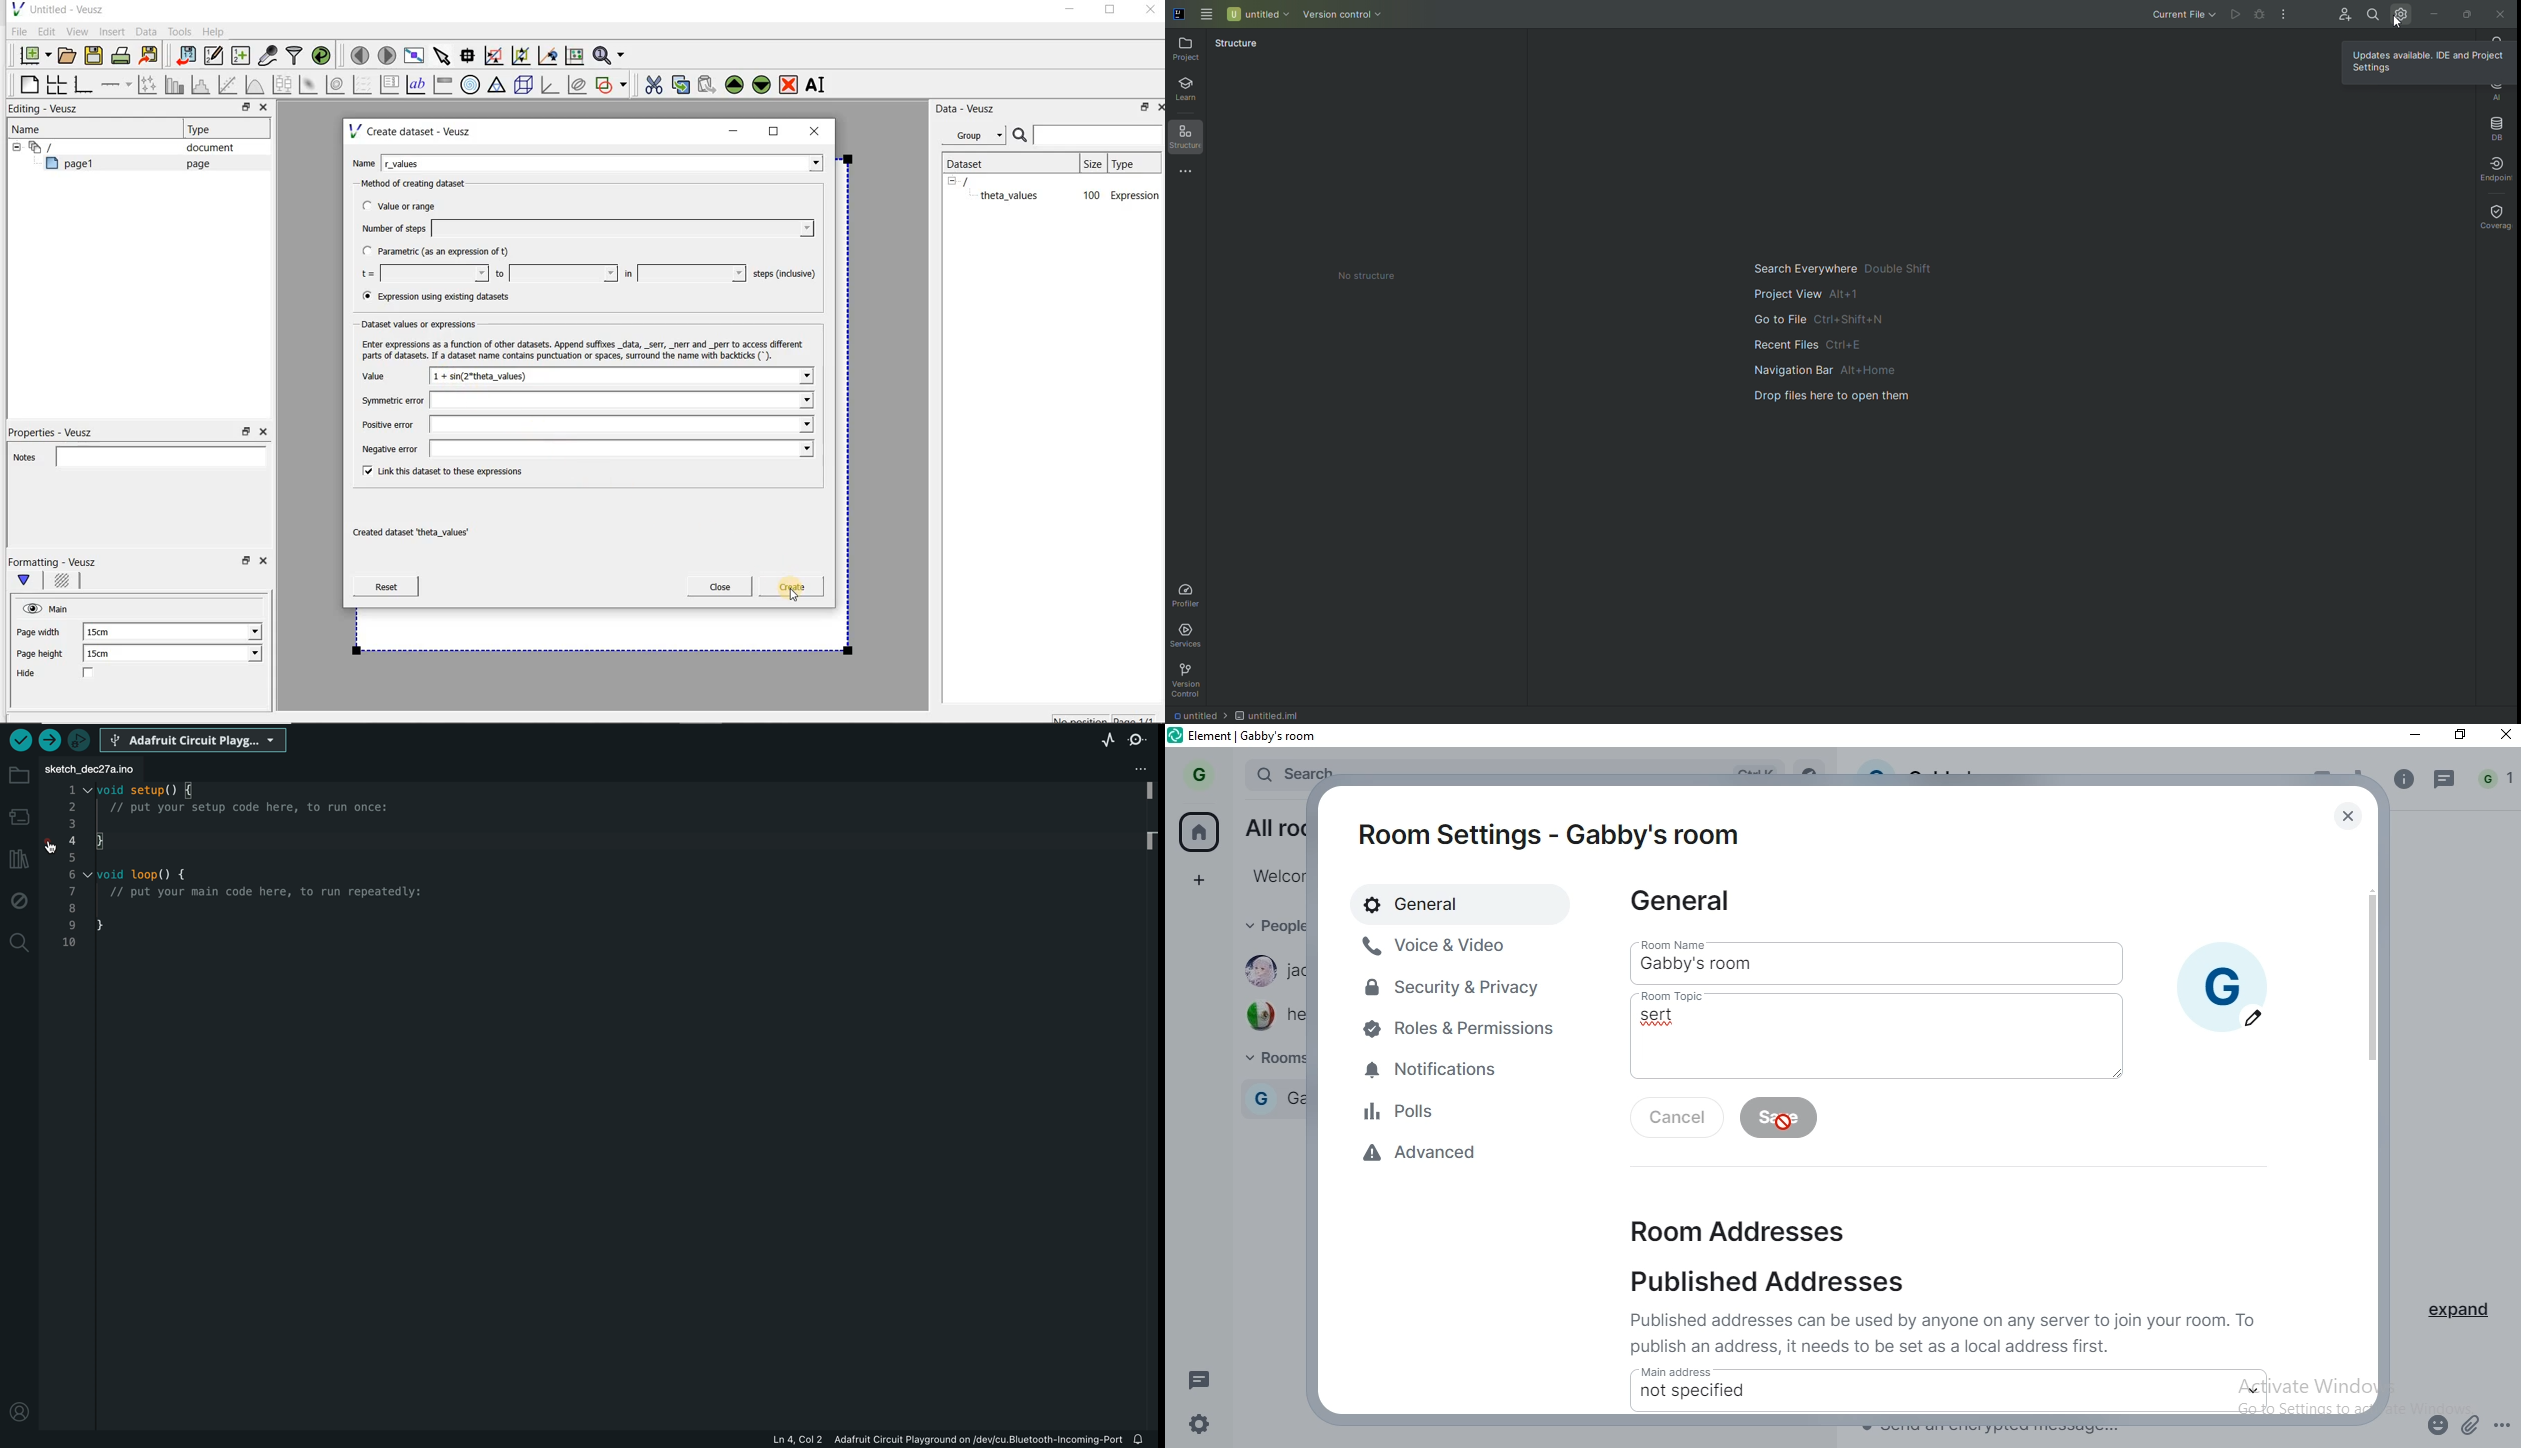 The height and width of the screenshot is (1456, 2548). Describe the element at coordinates (1465, 1109) in the screenshot. I see `polls` at that location.